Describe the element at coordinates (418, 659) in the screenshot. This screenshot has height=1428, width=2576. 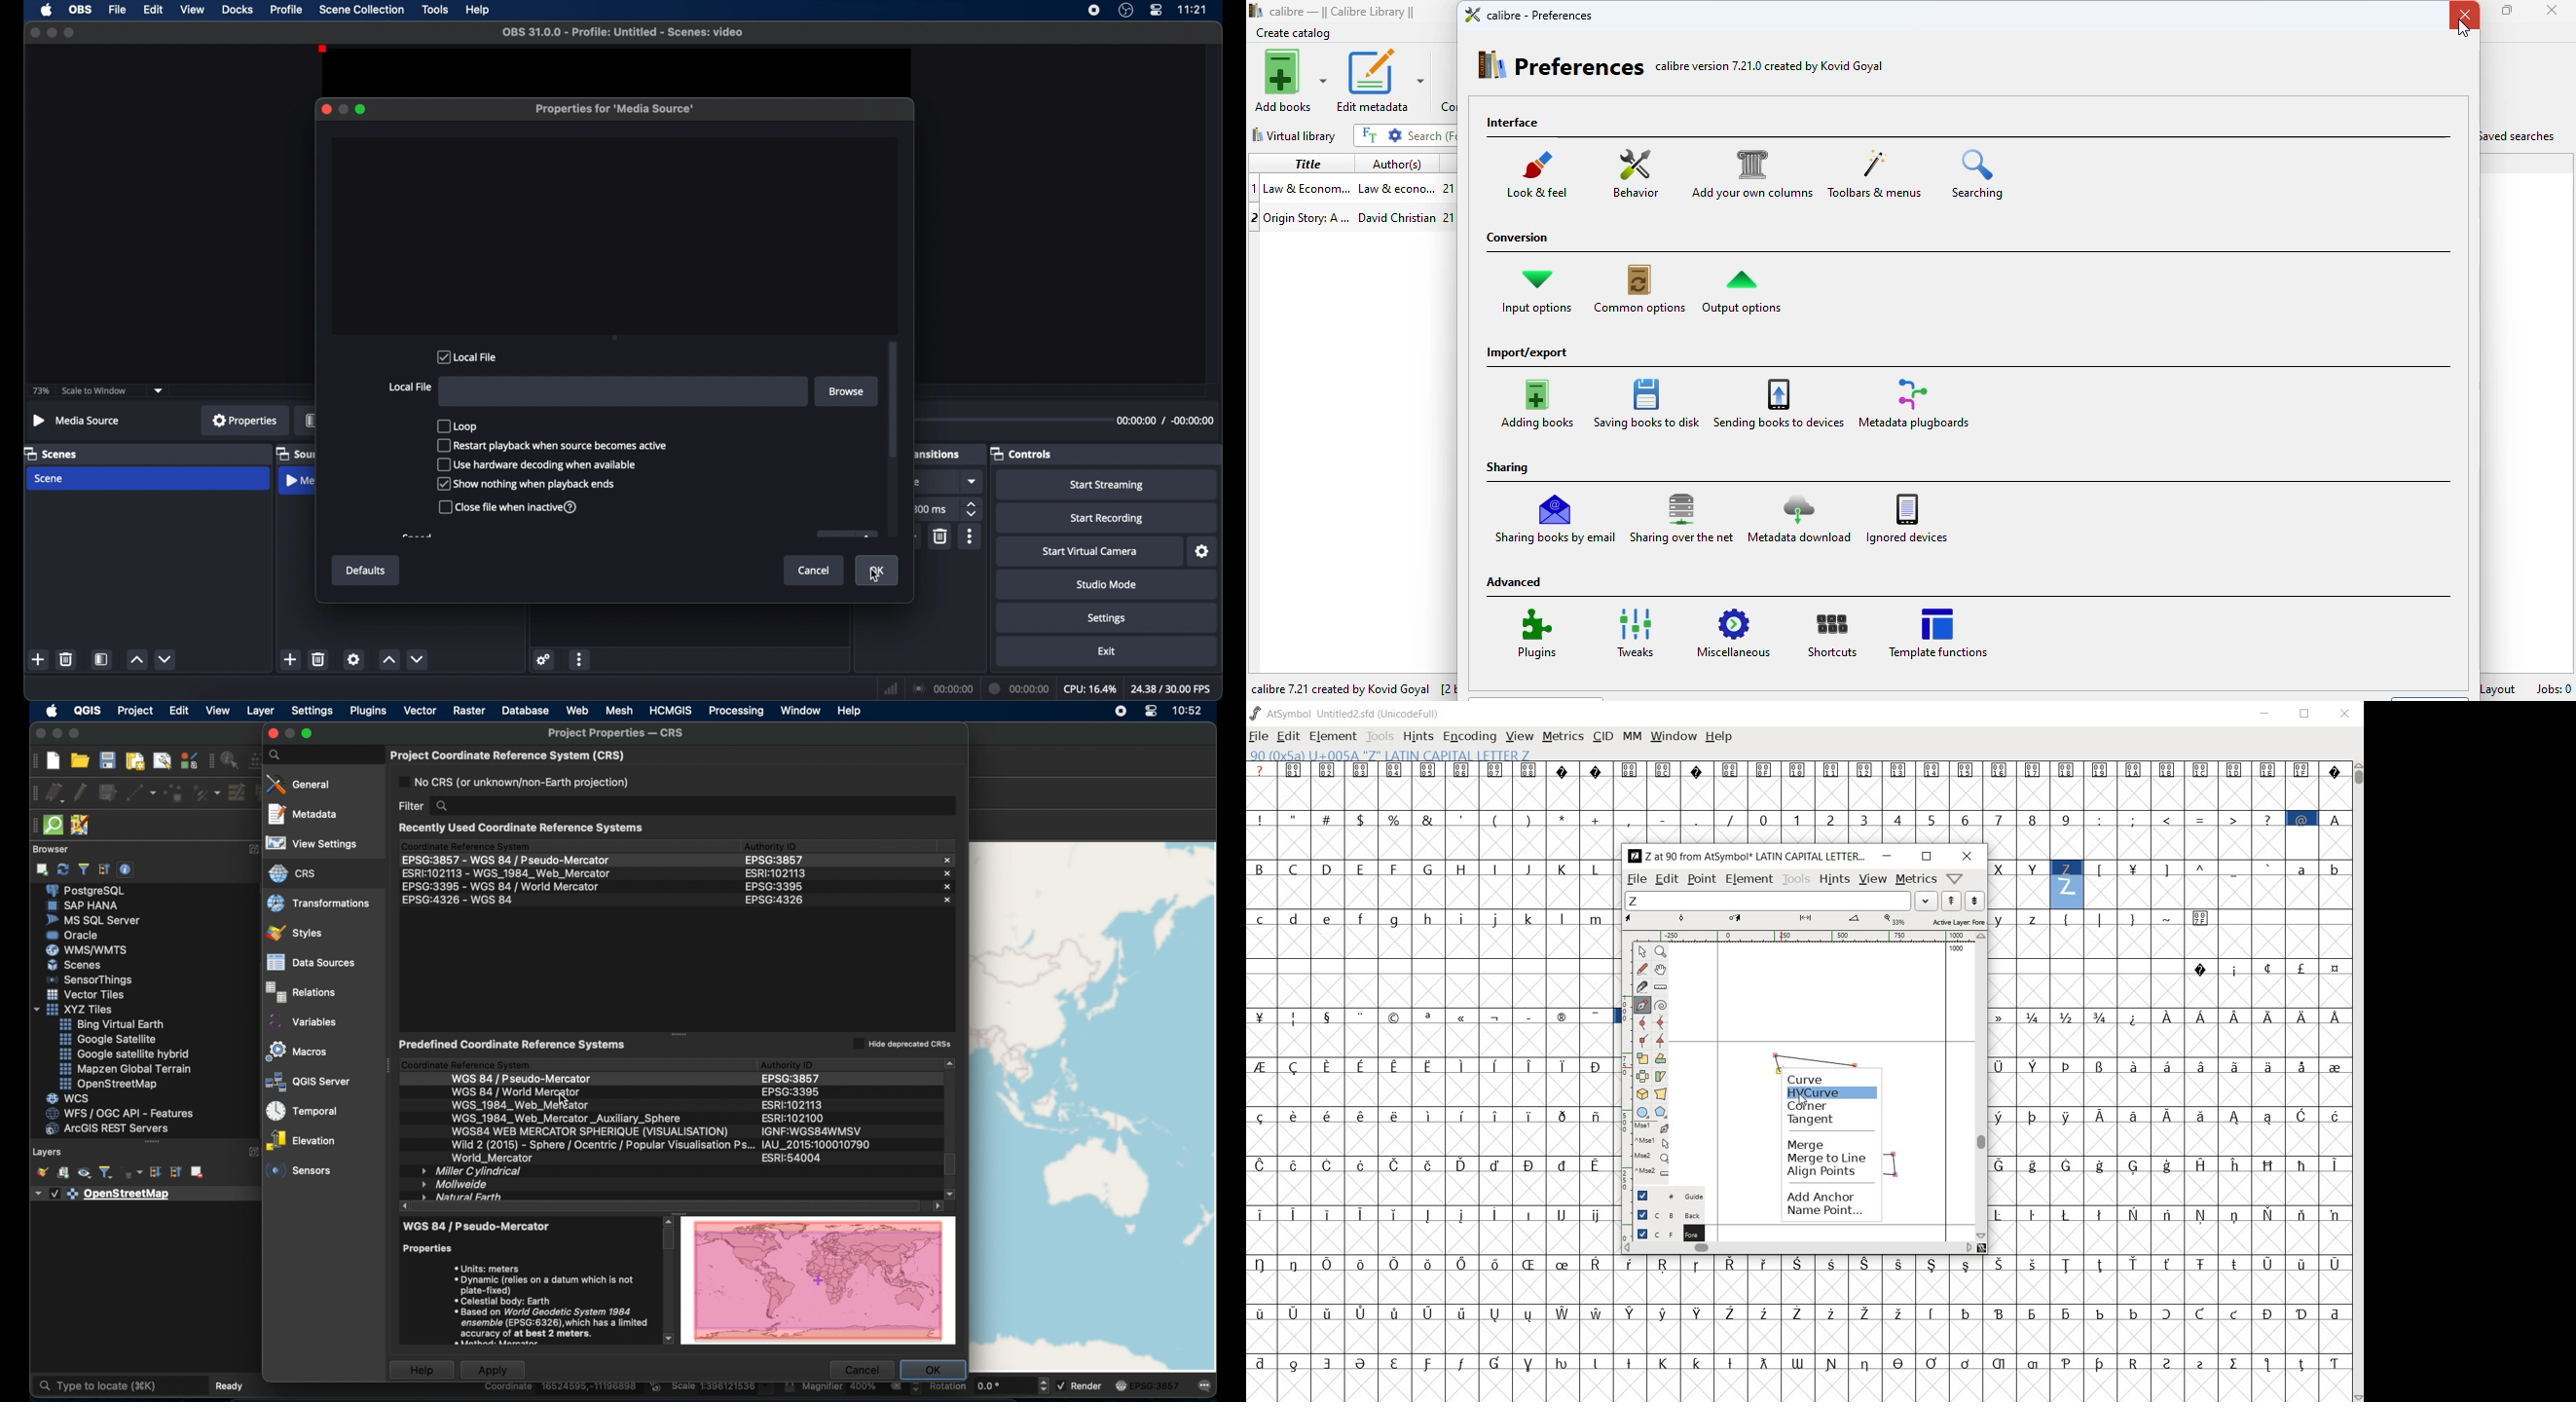
I see `dropdown` at that location.